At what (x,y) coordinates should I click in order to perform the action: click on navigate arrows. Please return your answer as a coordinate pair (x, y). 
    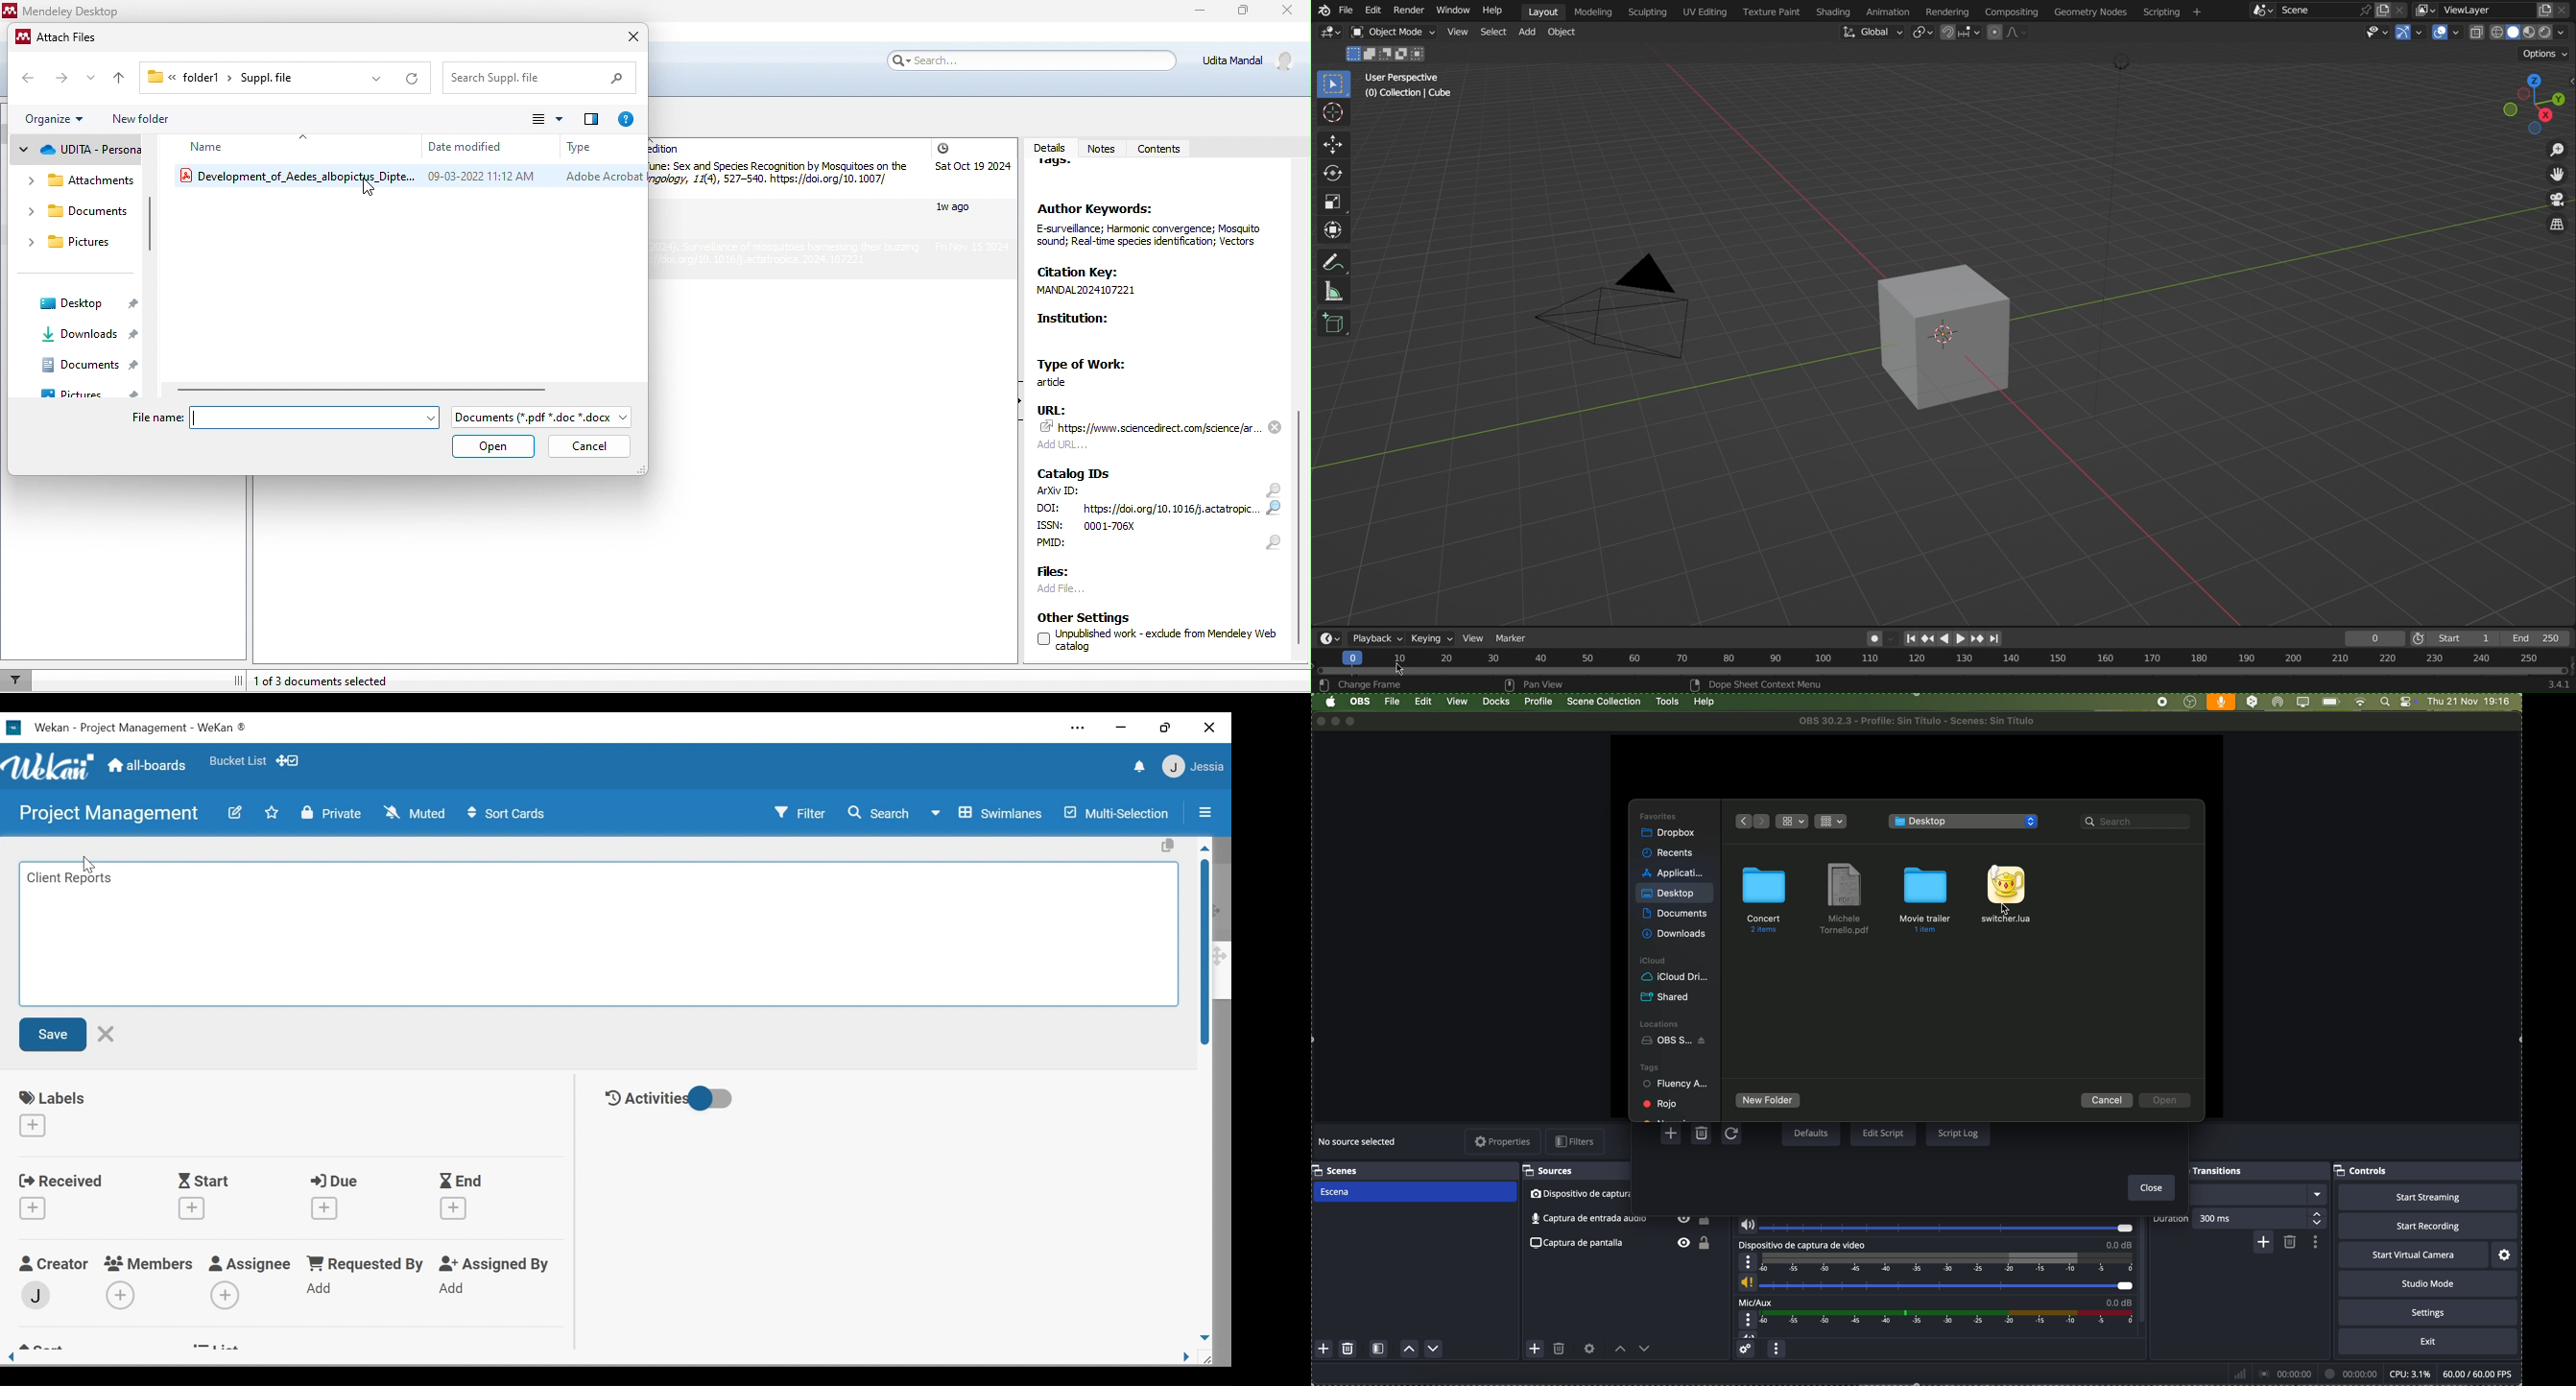
    Looking at the image, I should click on (1750, 820).